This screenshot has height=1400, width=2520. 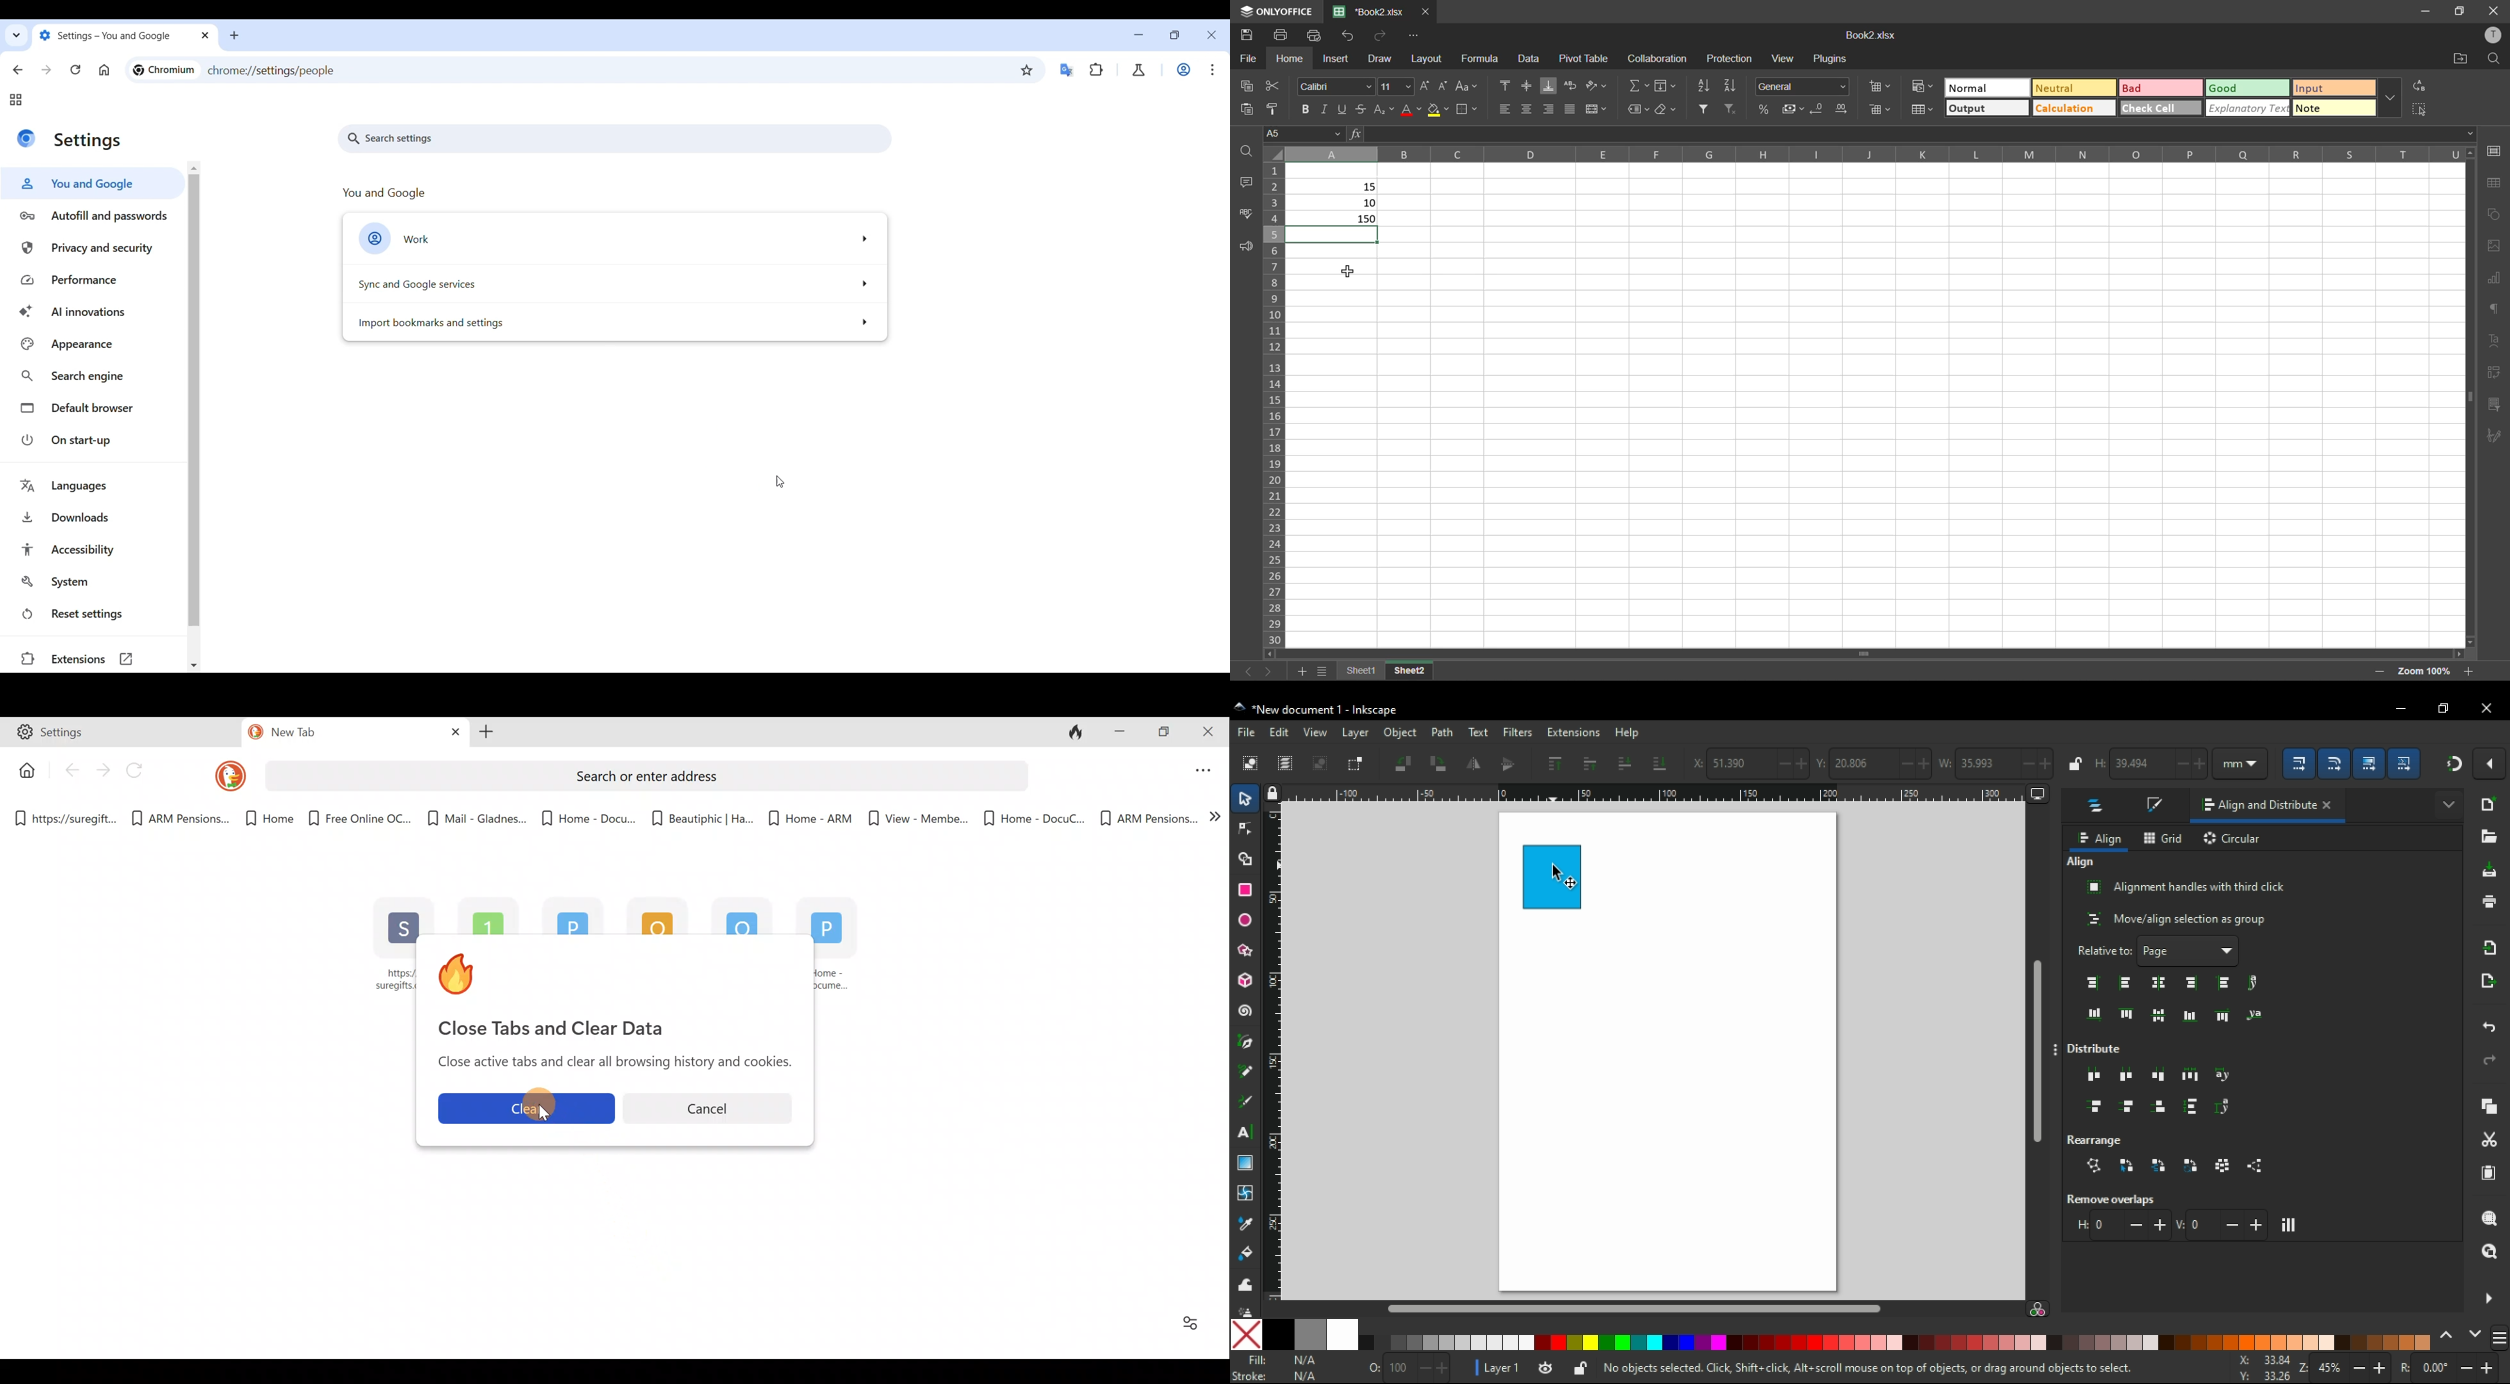 I want to click on number format, so click(x=1807, y=86).